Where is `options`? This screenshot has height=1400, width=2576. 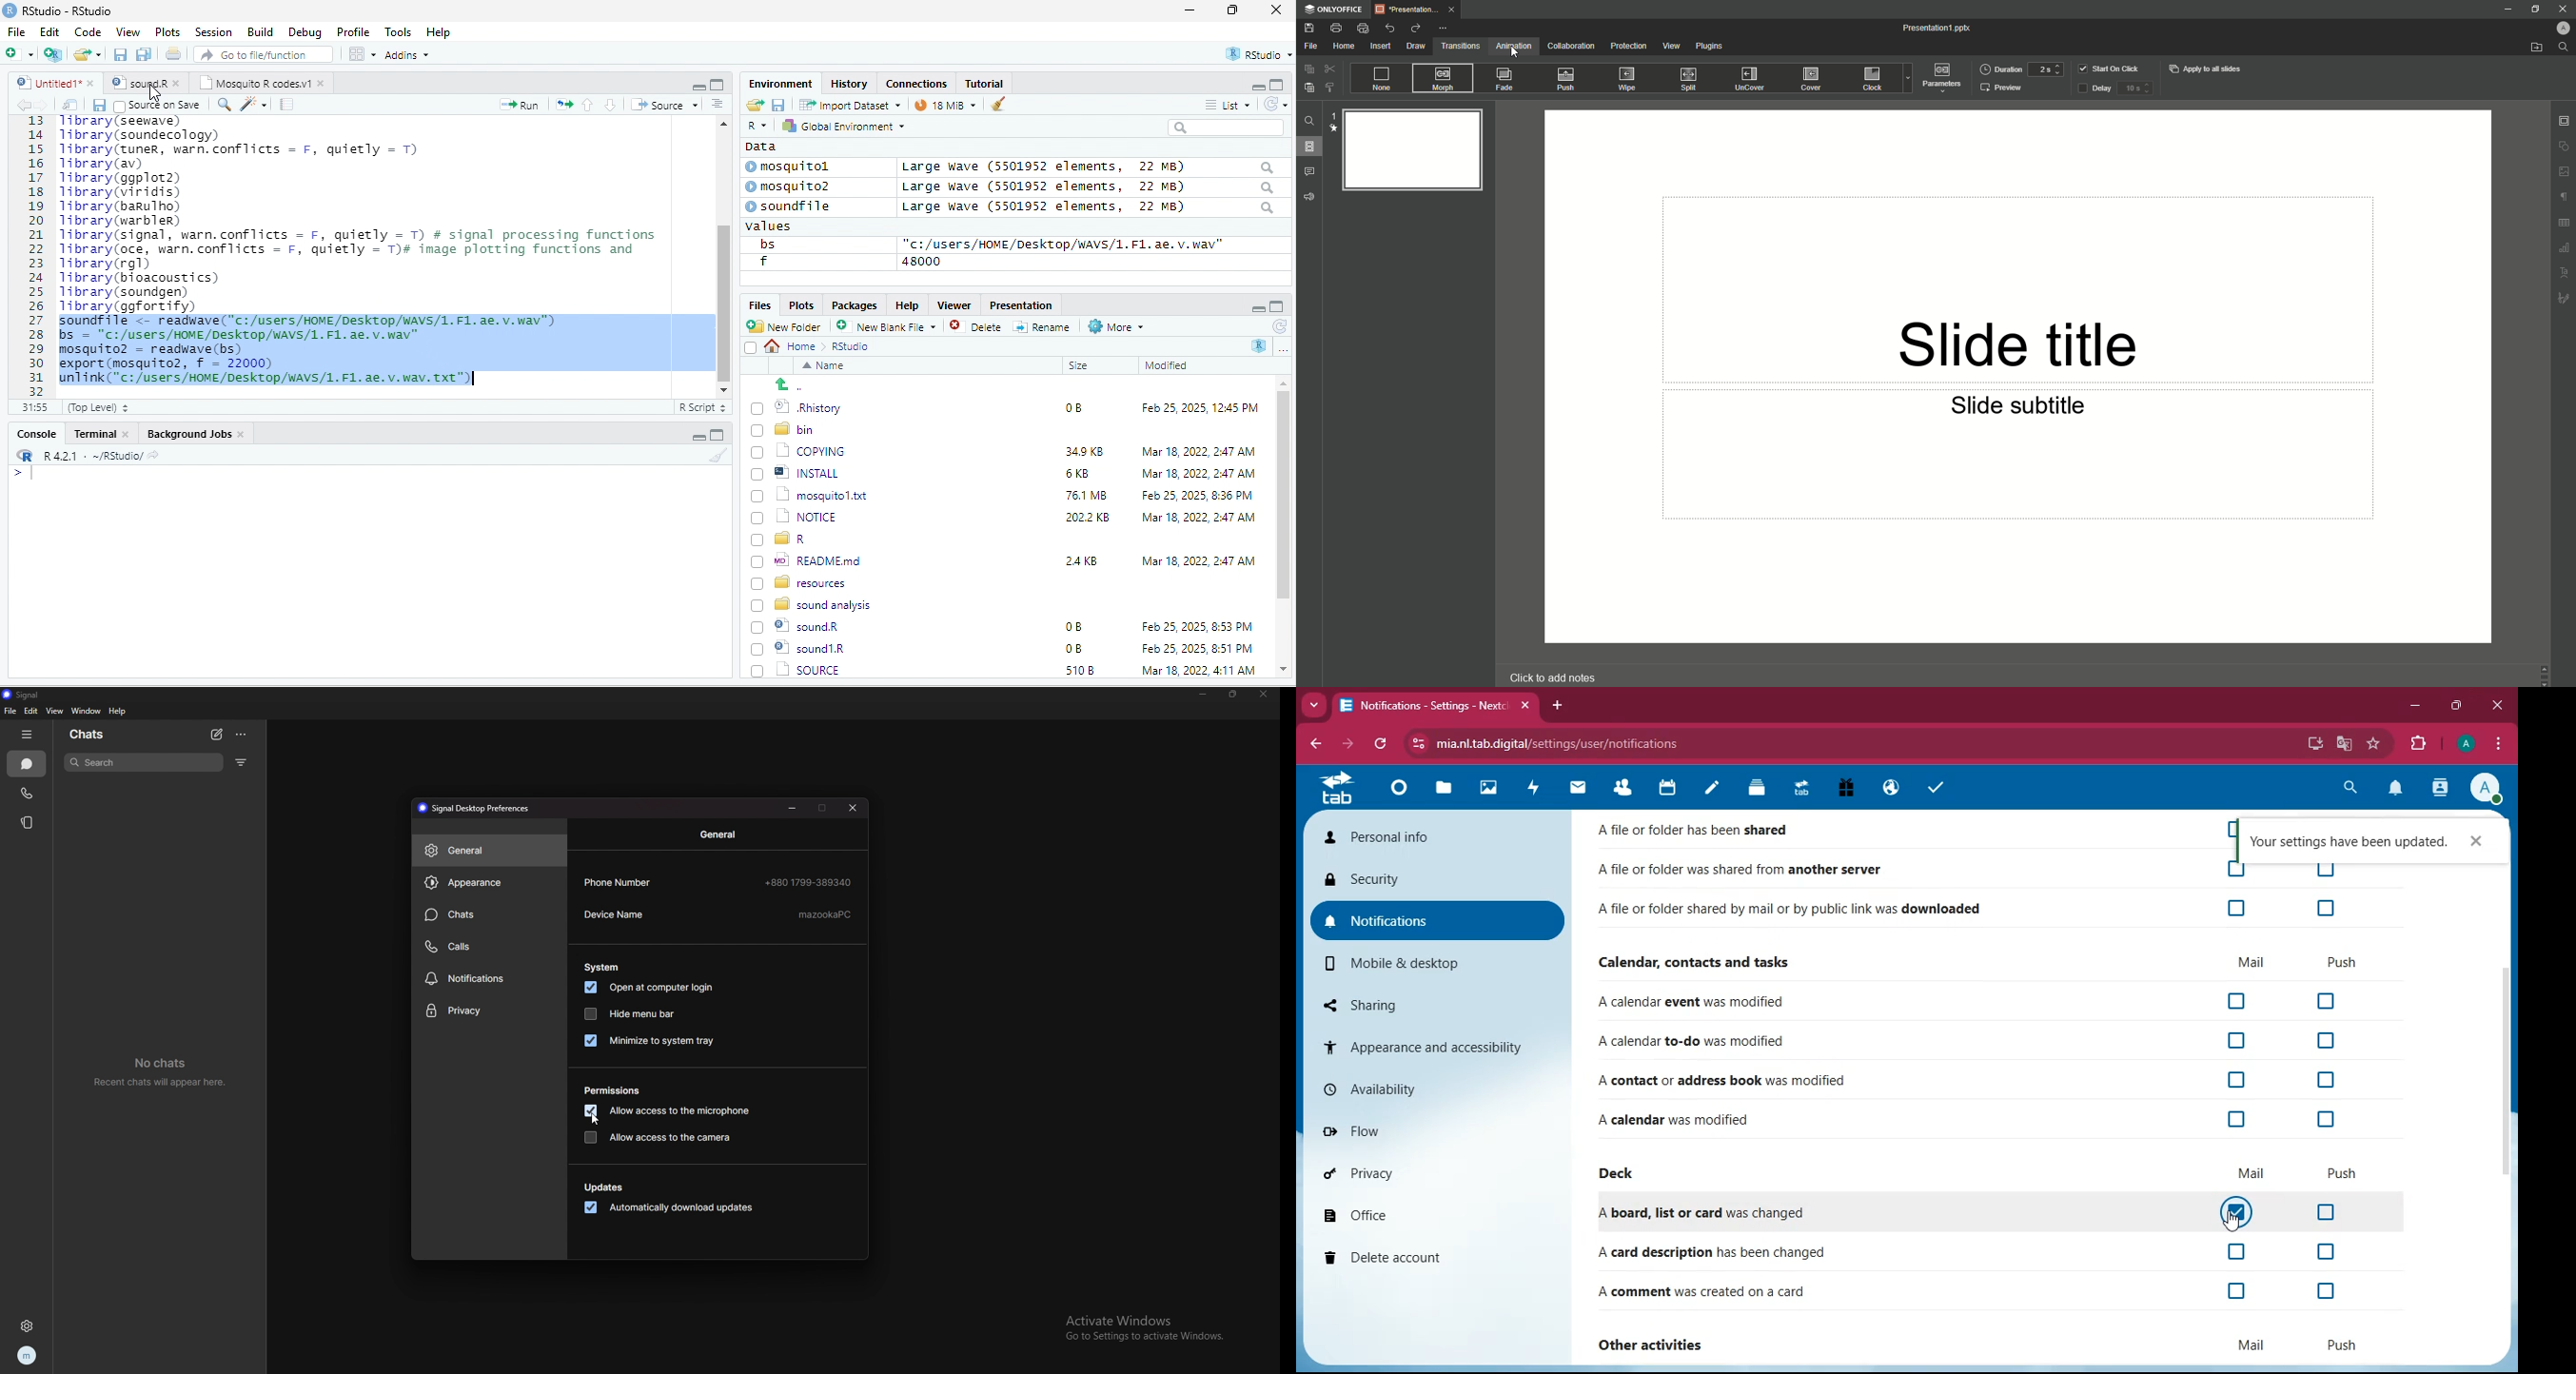
options is located at coordinates (2500, 745).